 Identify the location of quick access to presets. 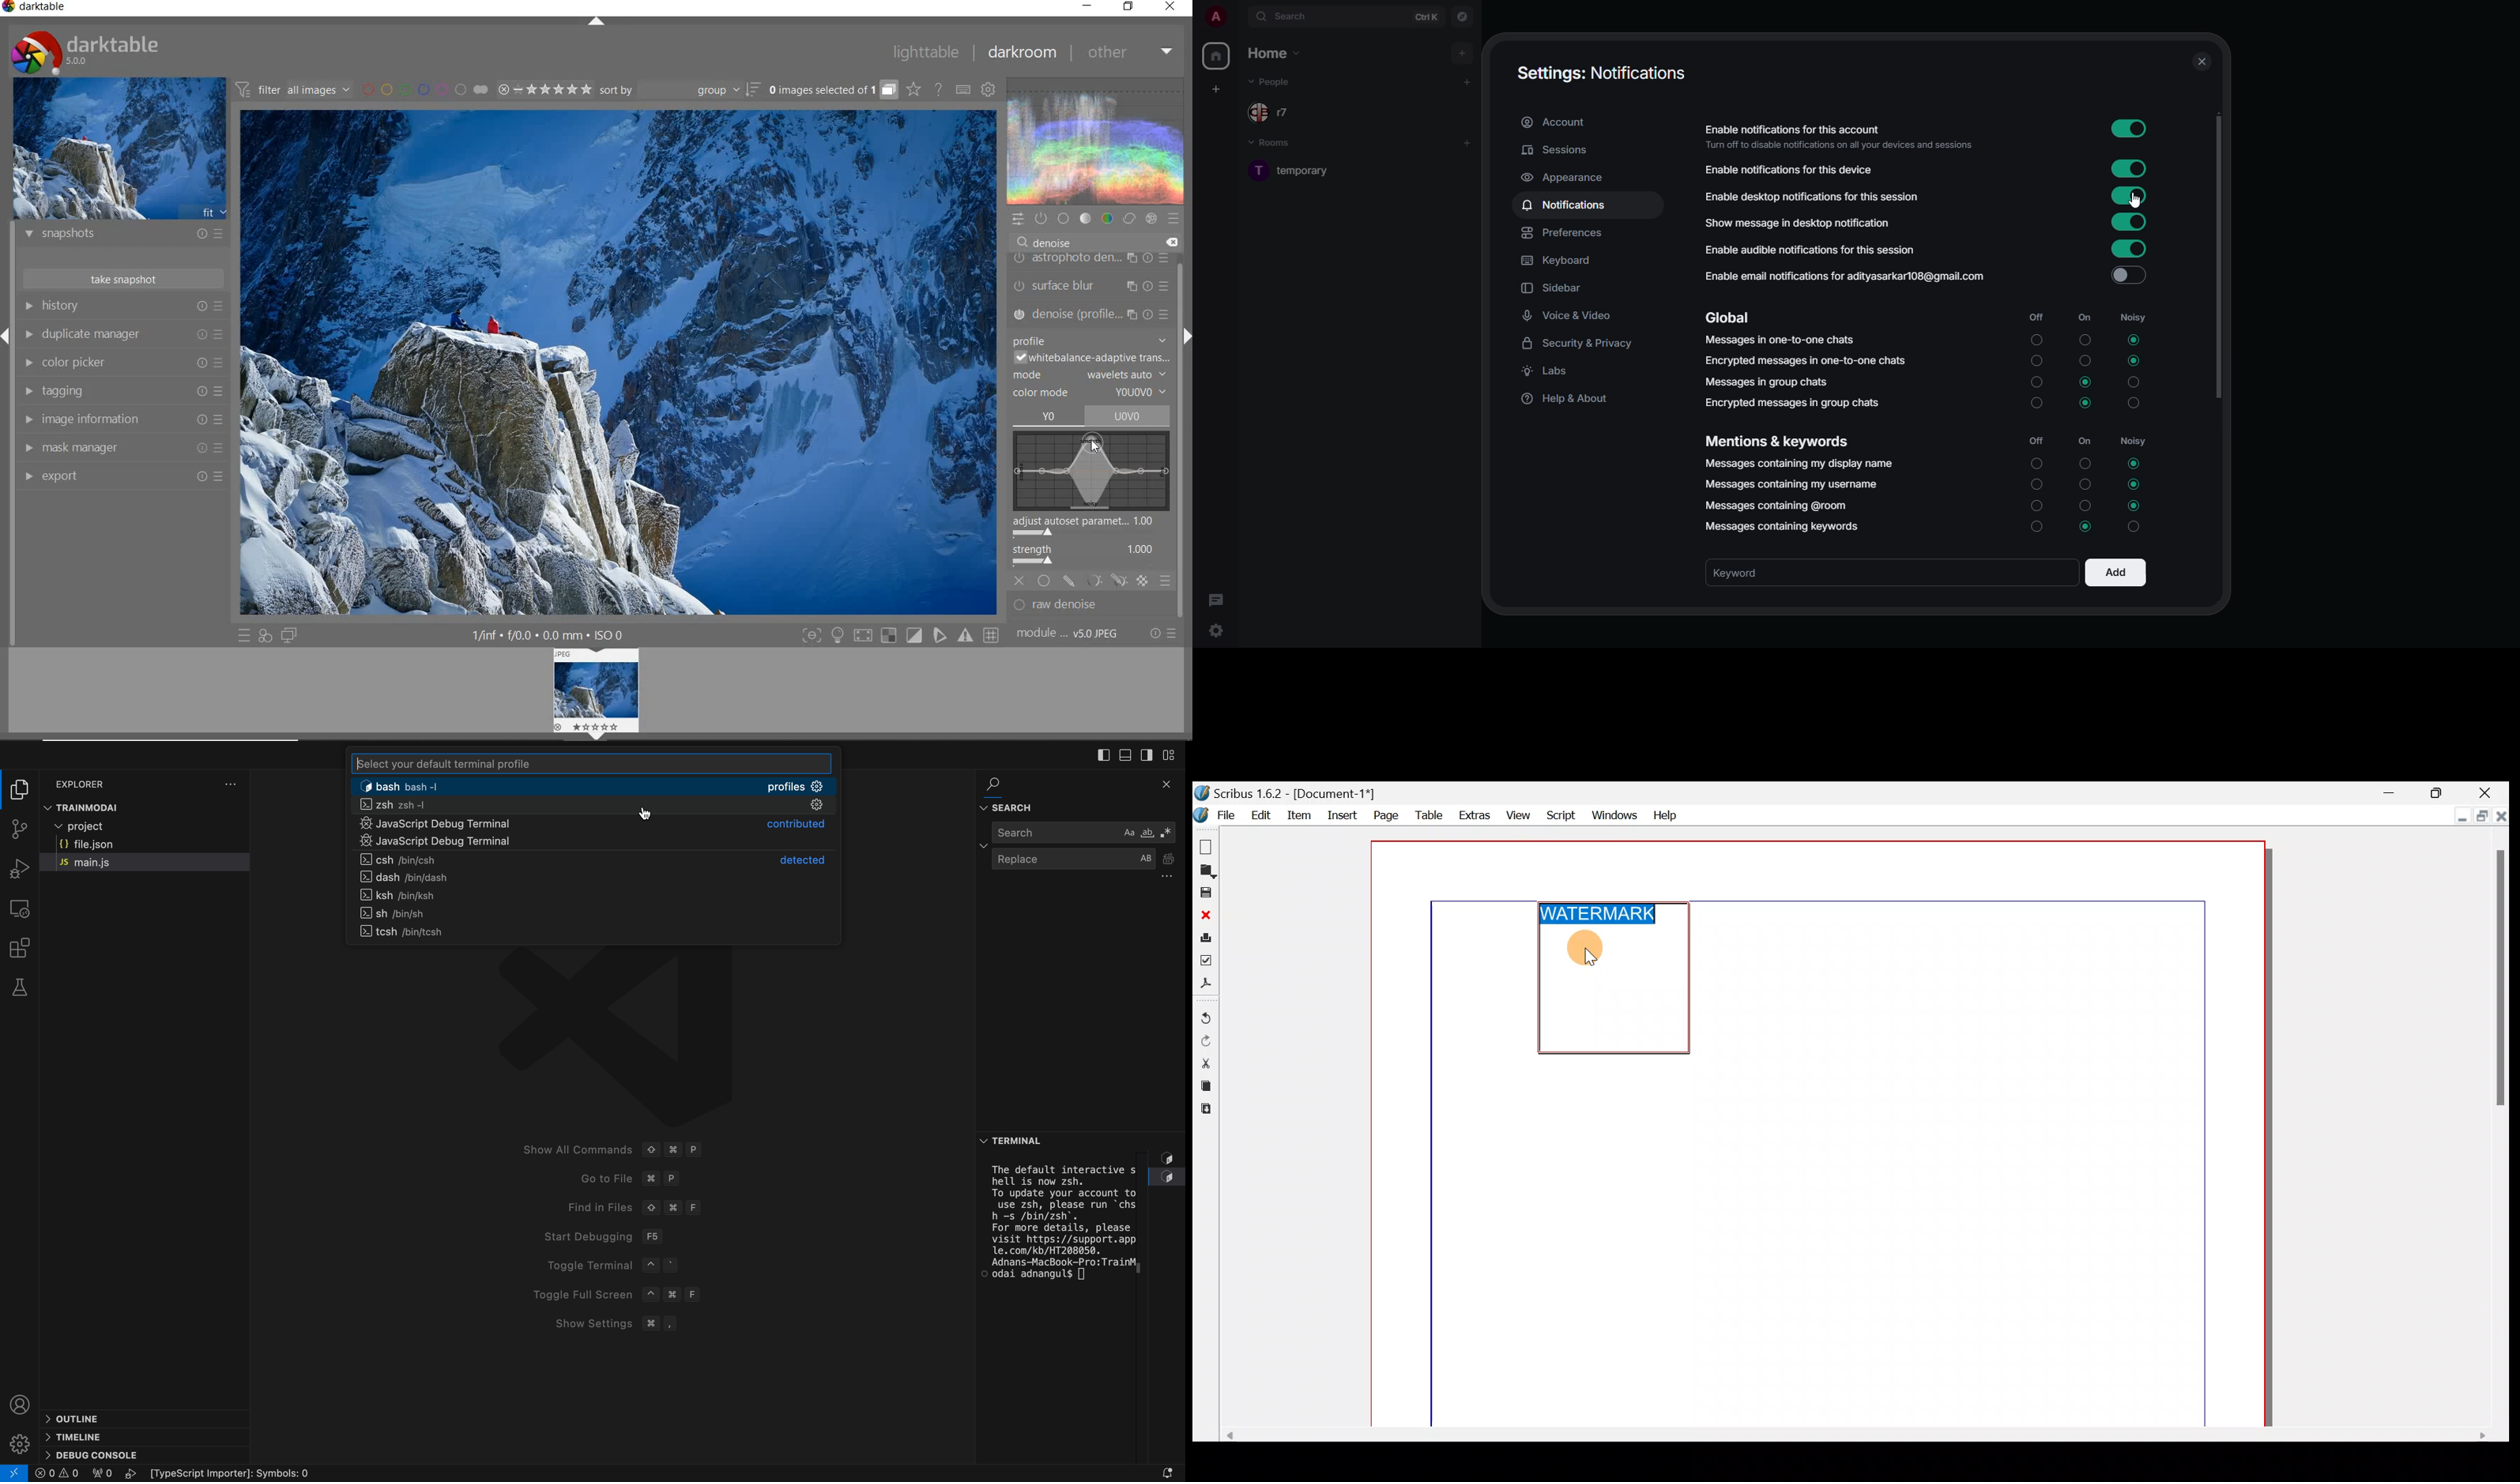
(244, 636).